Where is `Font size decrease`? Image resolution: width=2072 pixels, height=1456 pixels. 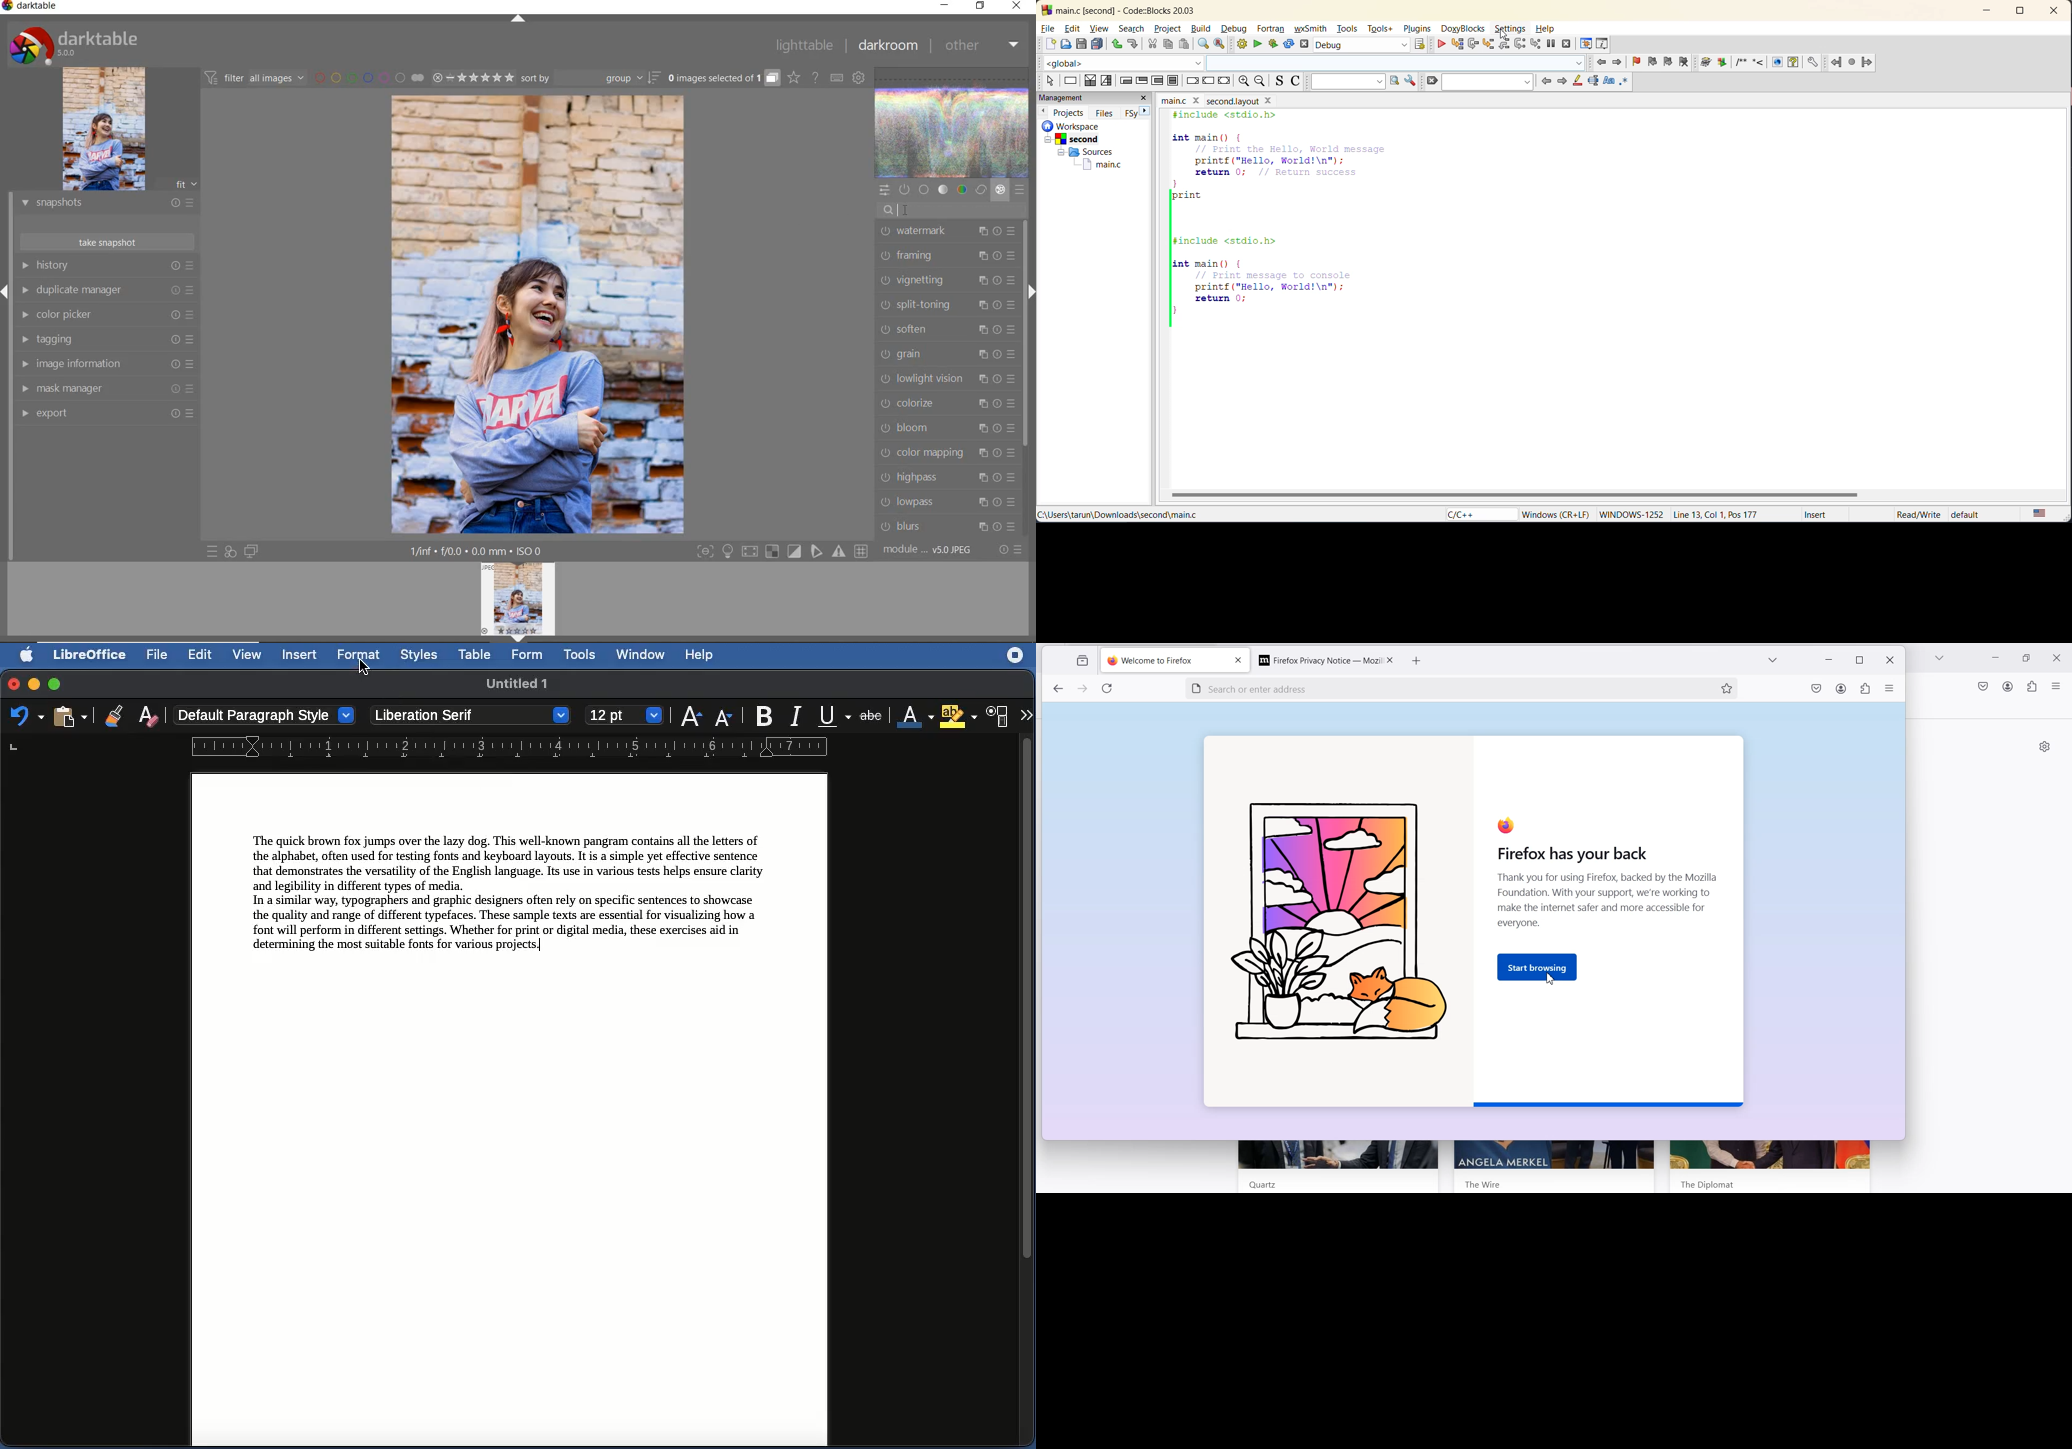
Font size decrease is located at coordinates (726, 718).